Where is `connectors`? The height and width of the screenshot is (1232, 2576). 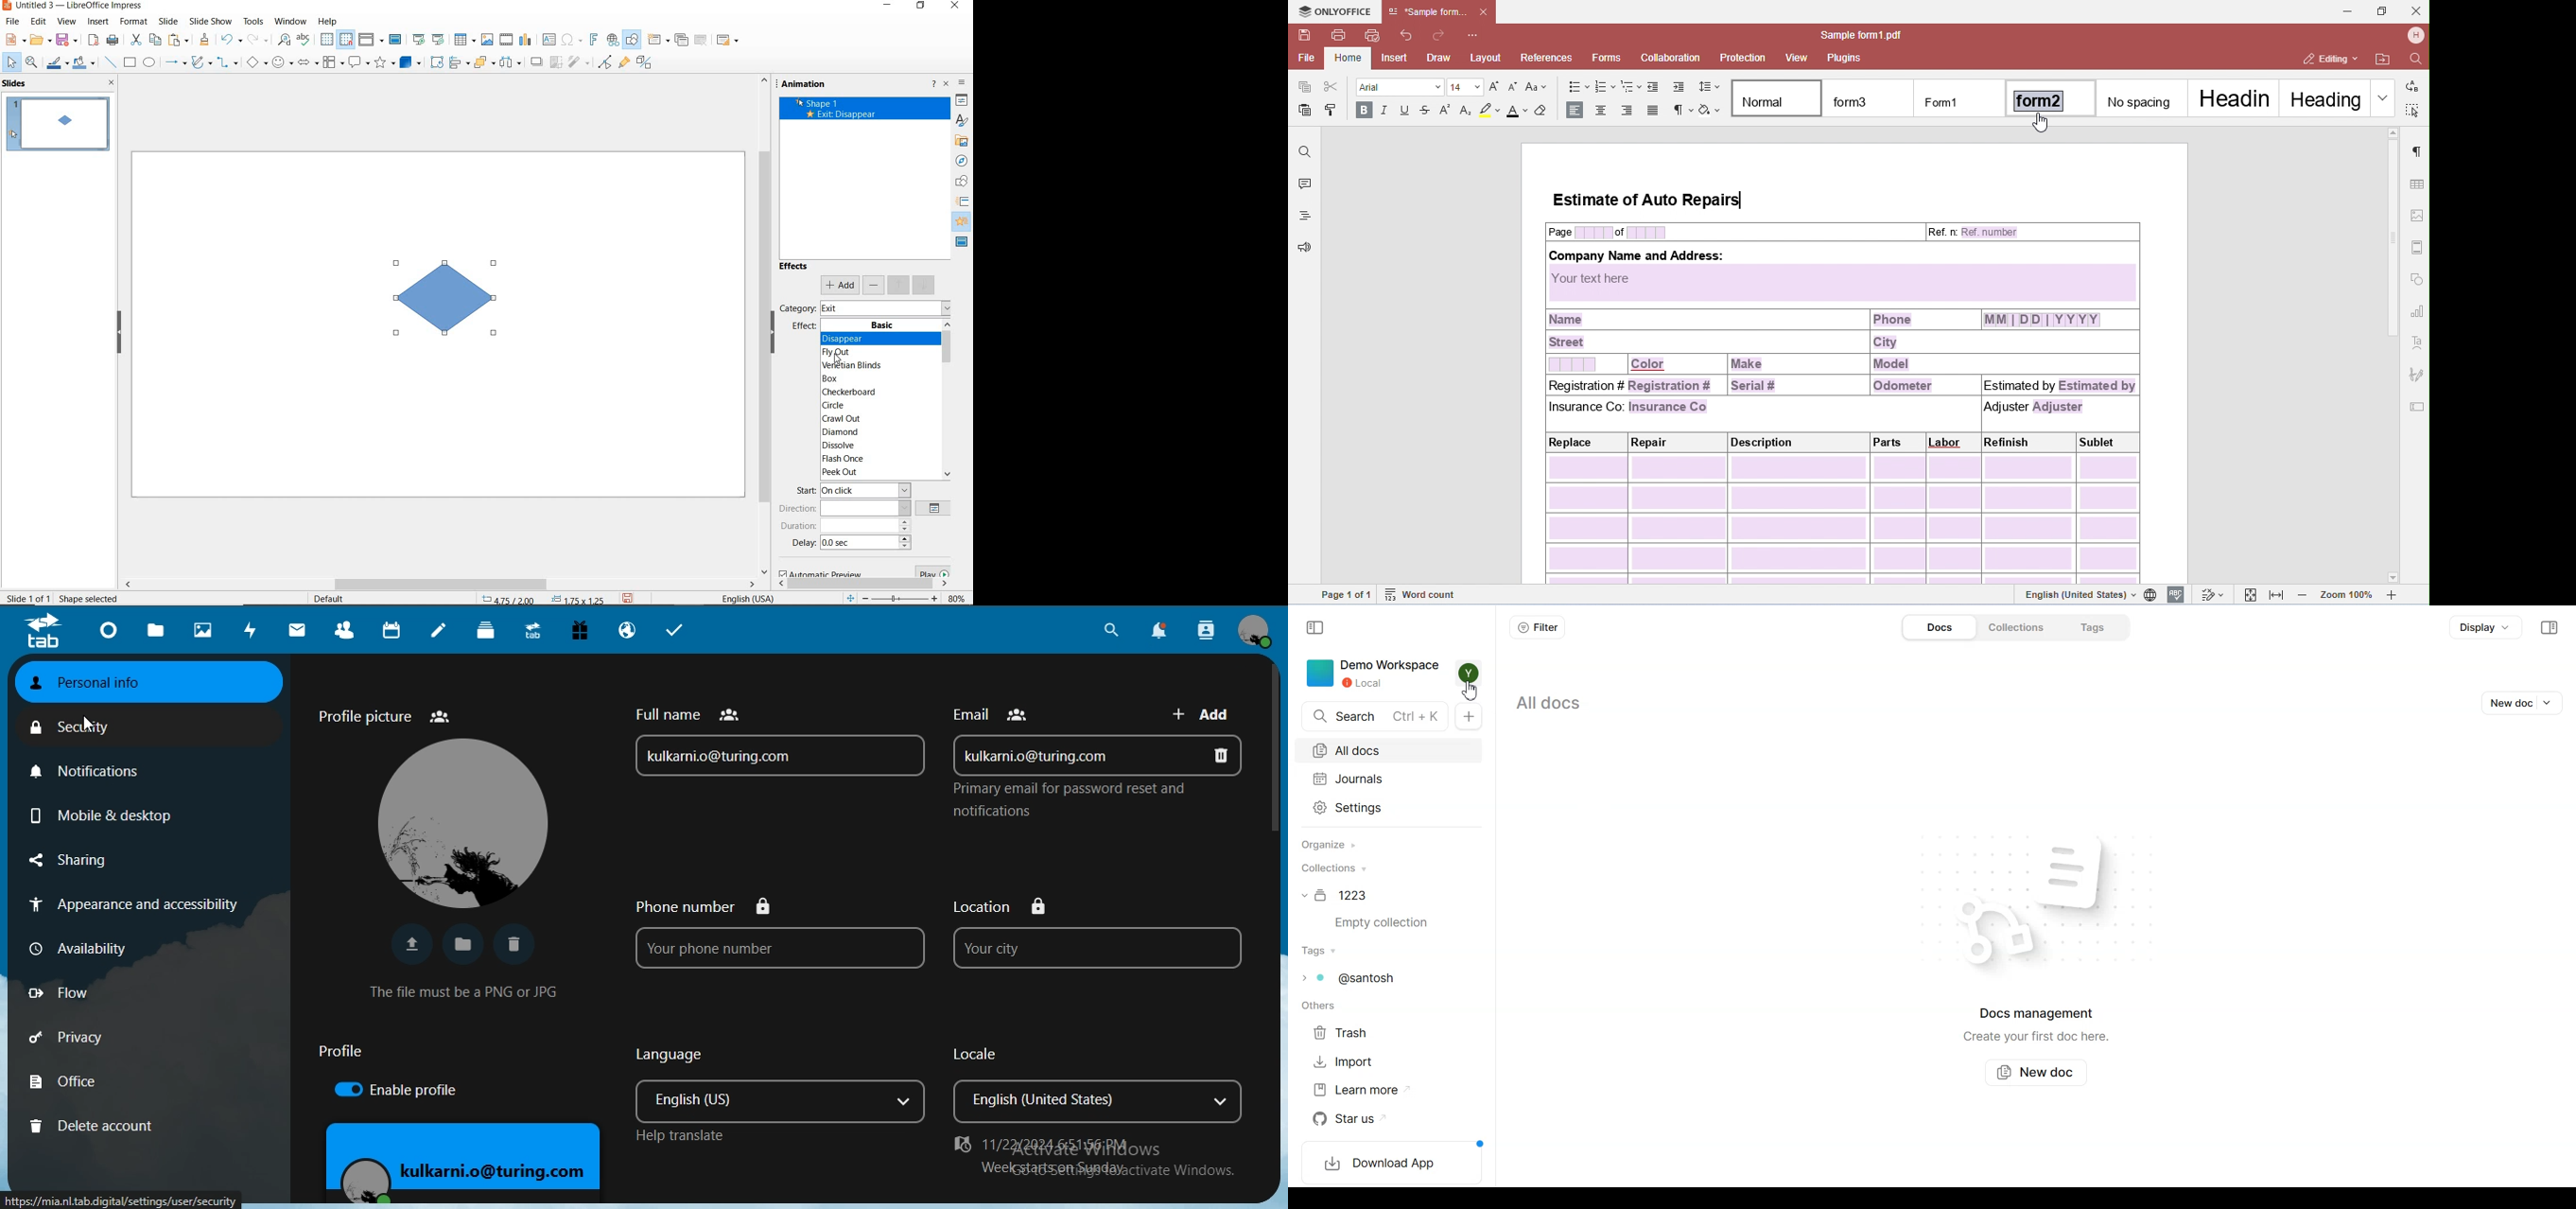 connectors is located at coordinates (228, 62).